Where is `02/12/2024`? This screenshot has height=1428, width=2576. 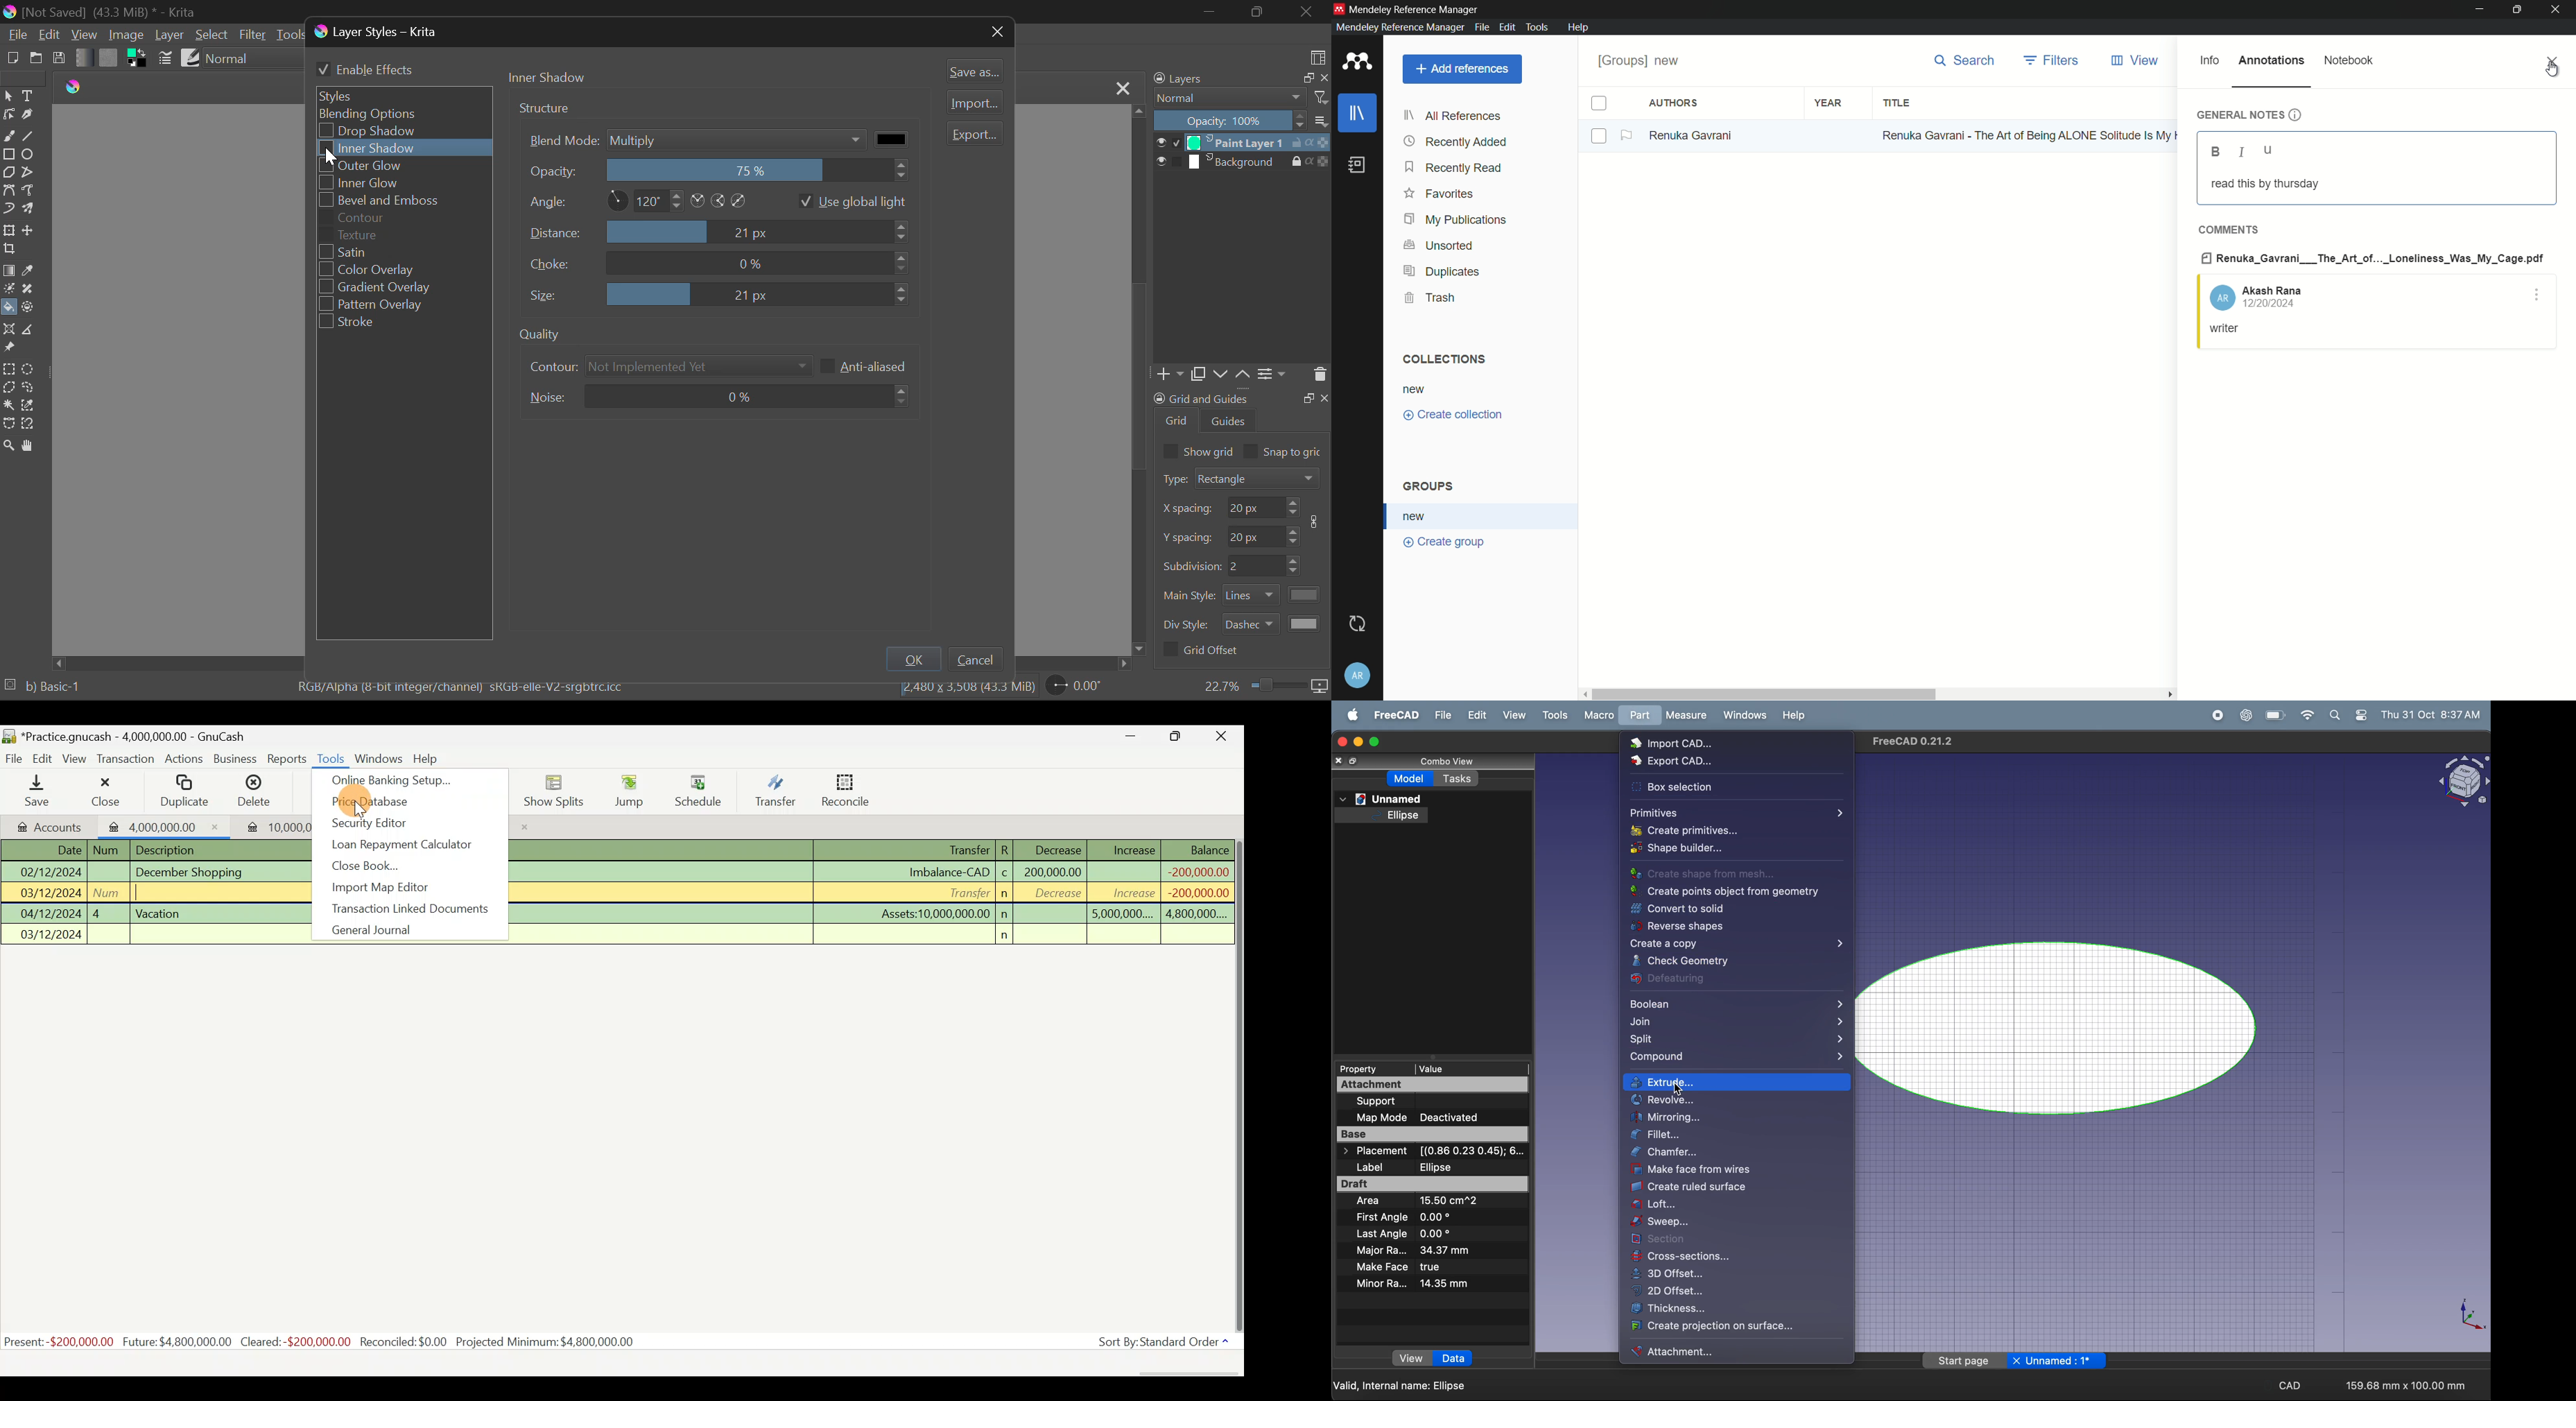
02/12/2024 is located at coordinates (49, 870).